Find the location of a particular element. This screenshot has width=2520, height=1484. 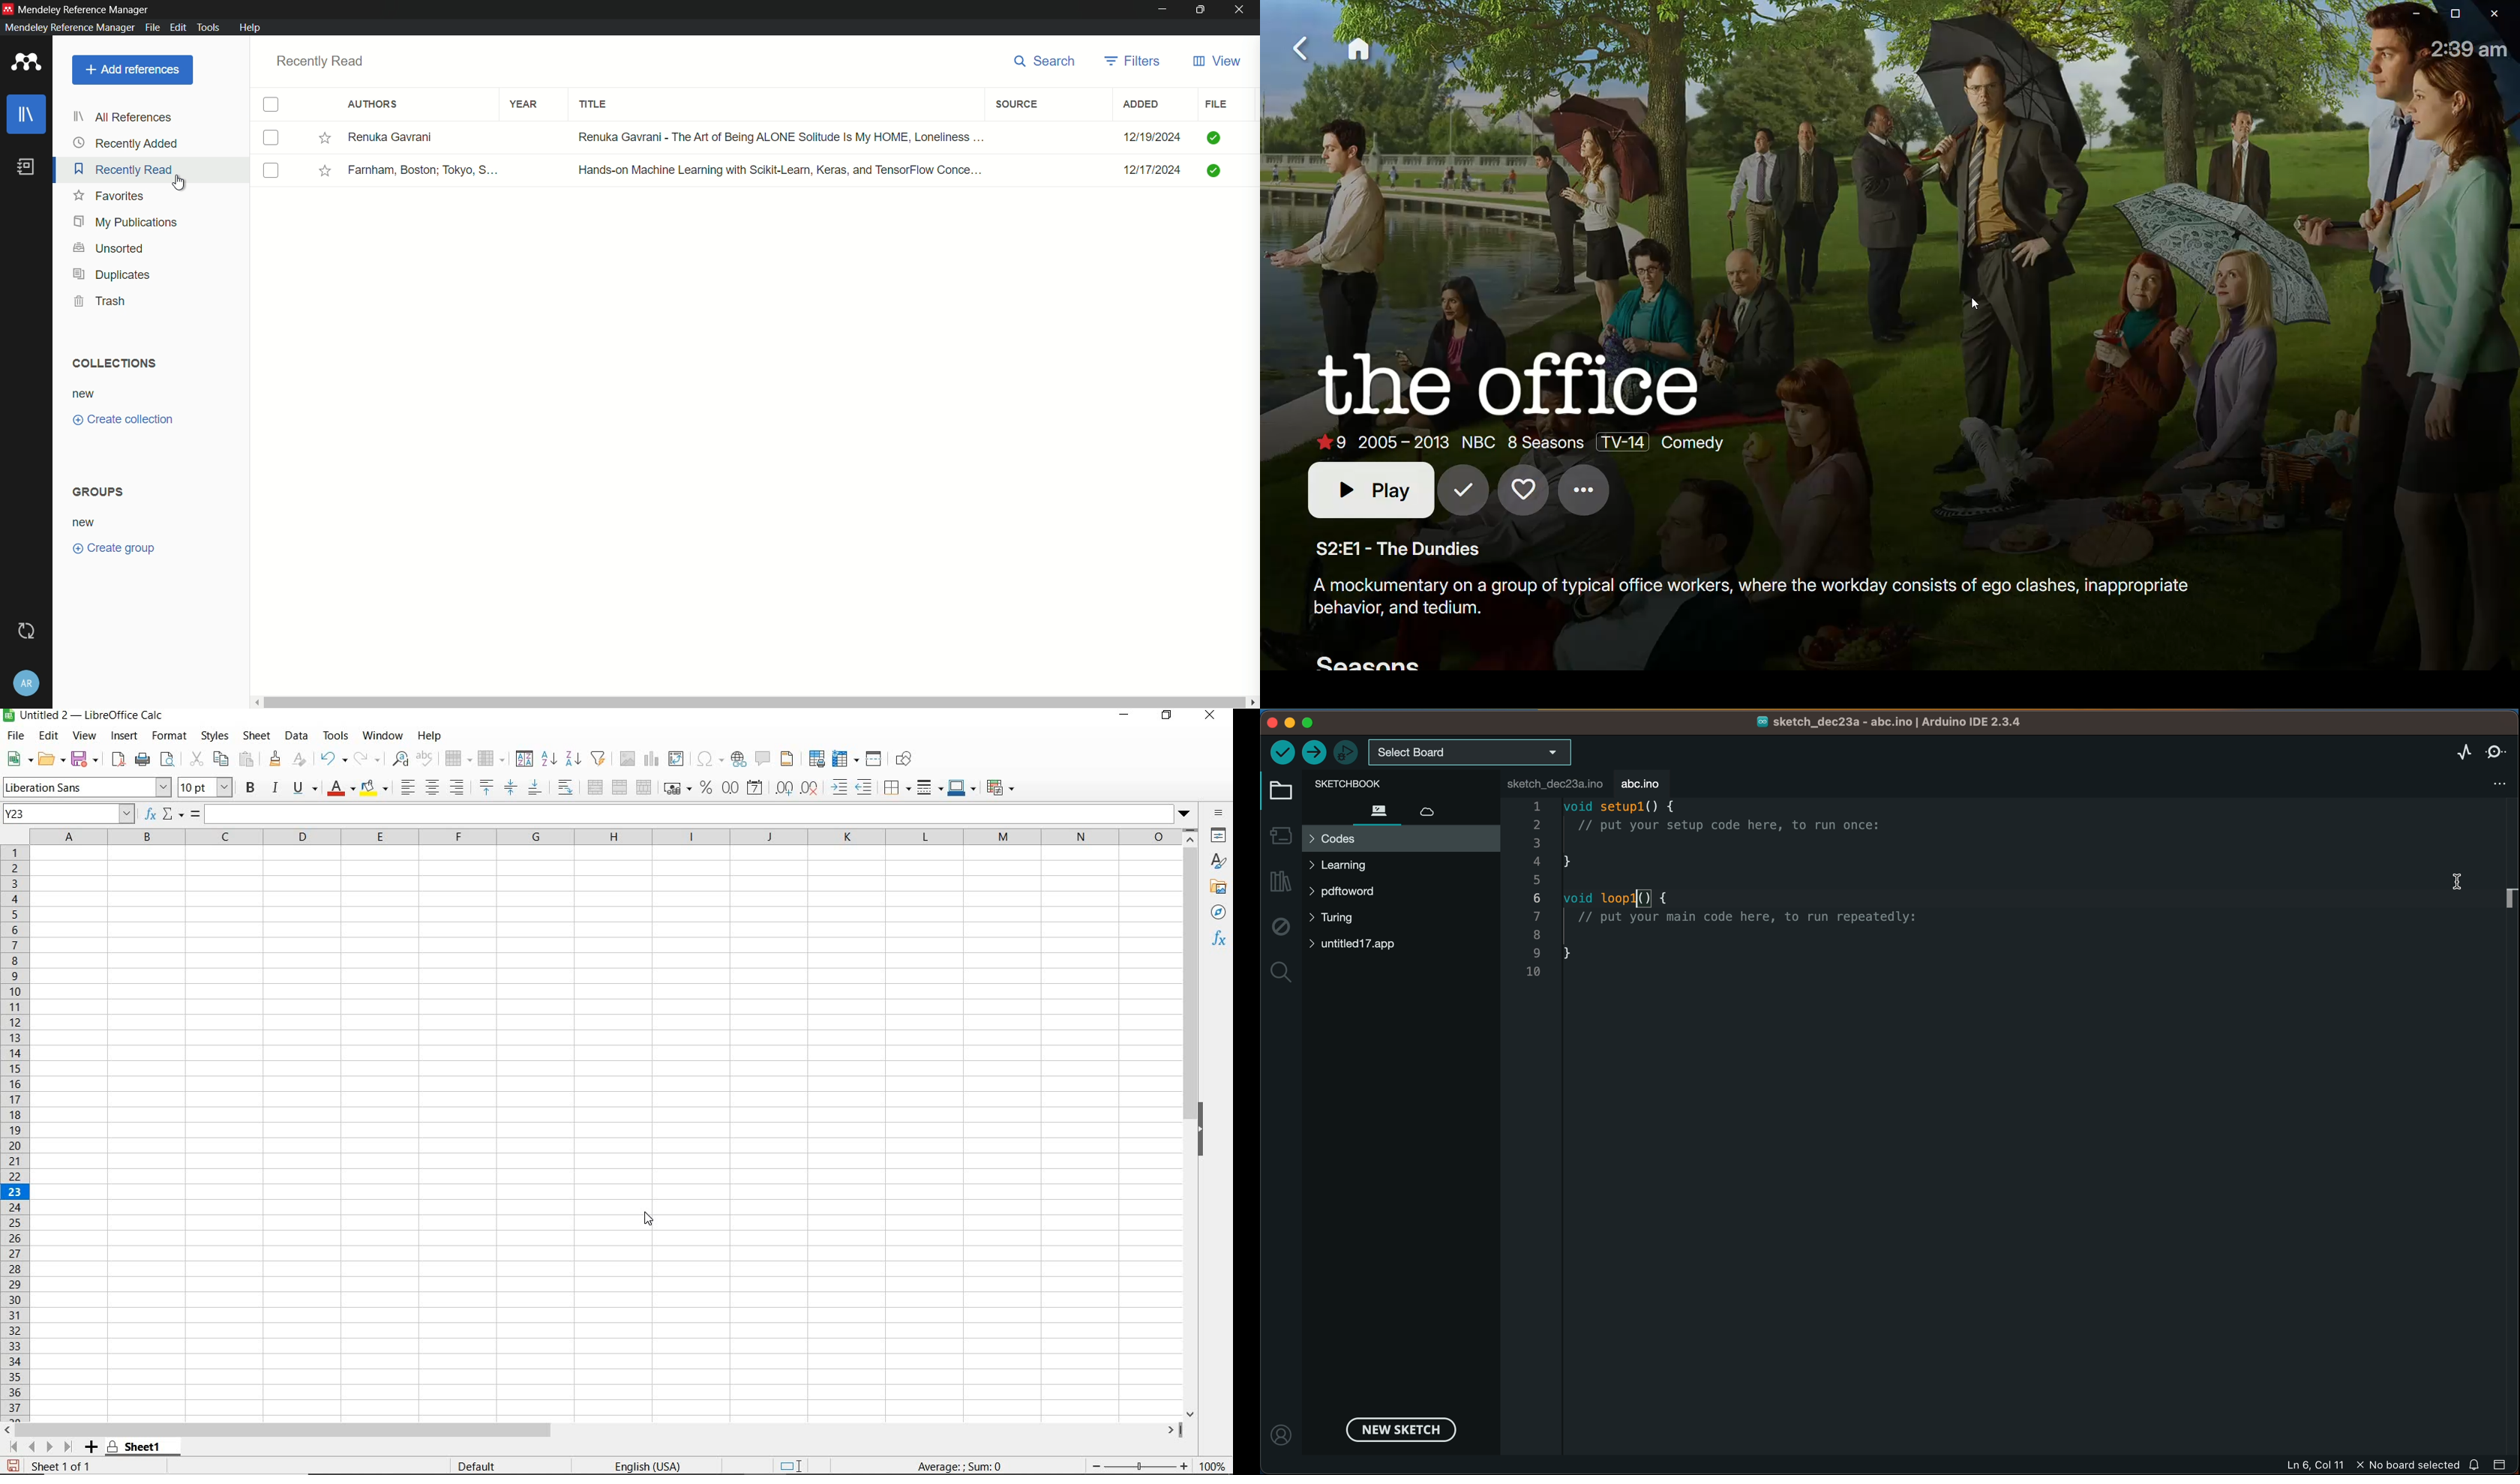

12/17/2024 is located at coordinates (1146, 172).